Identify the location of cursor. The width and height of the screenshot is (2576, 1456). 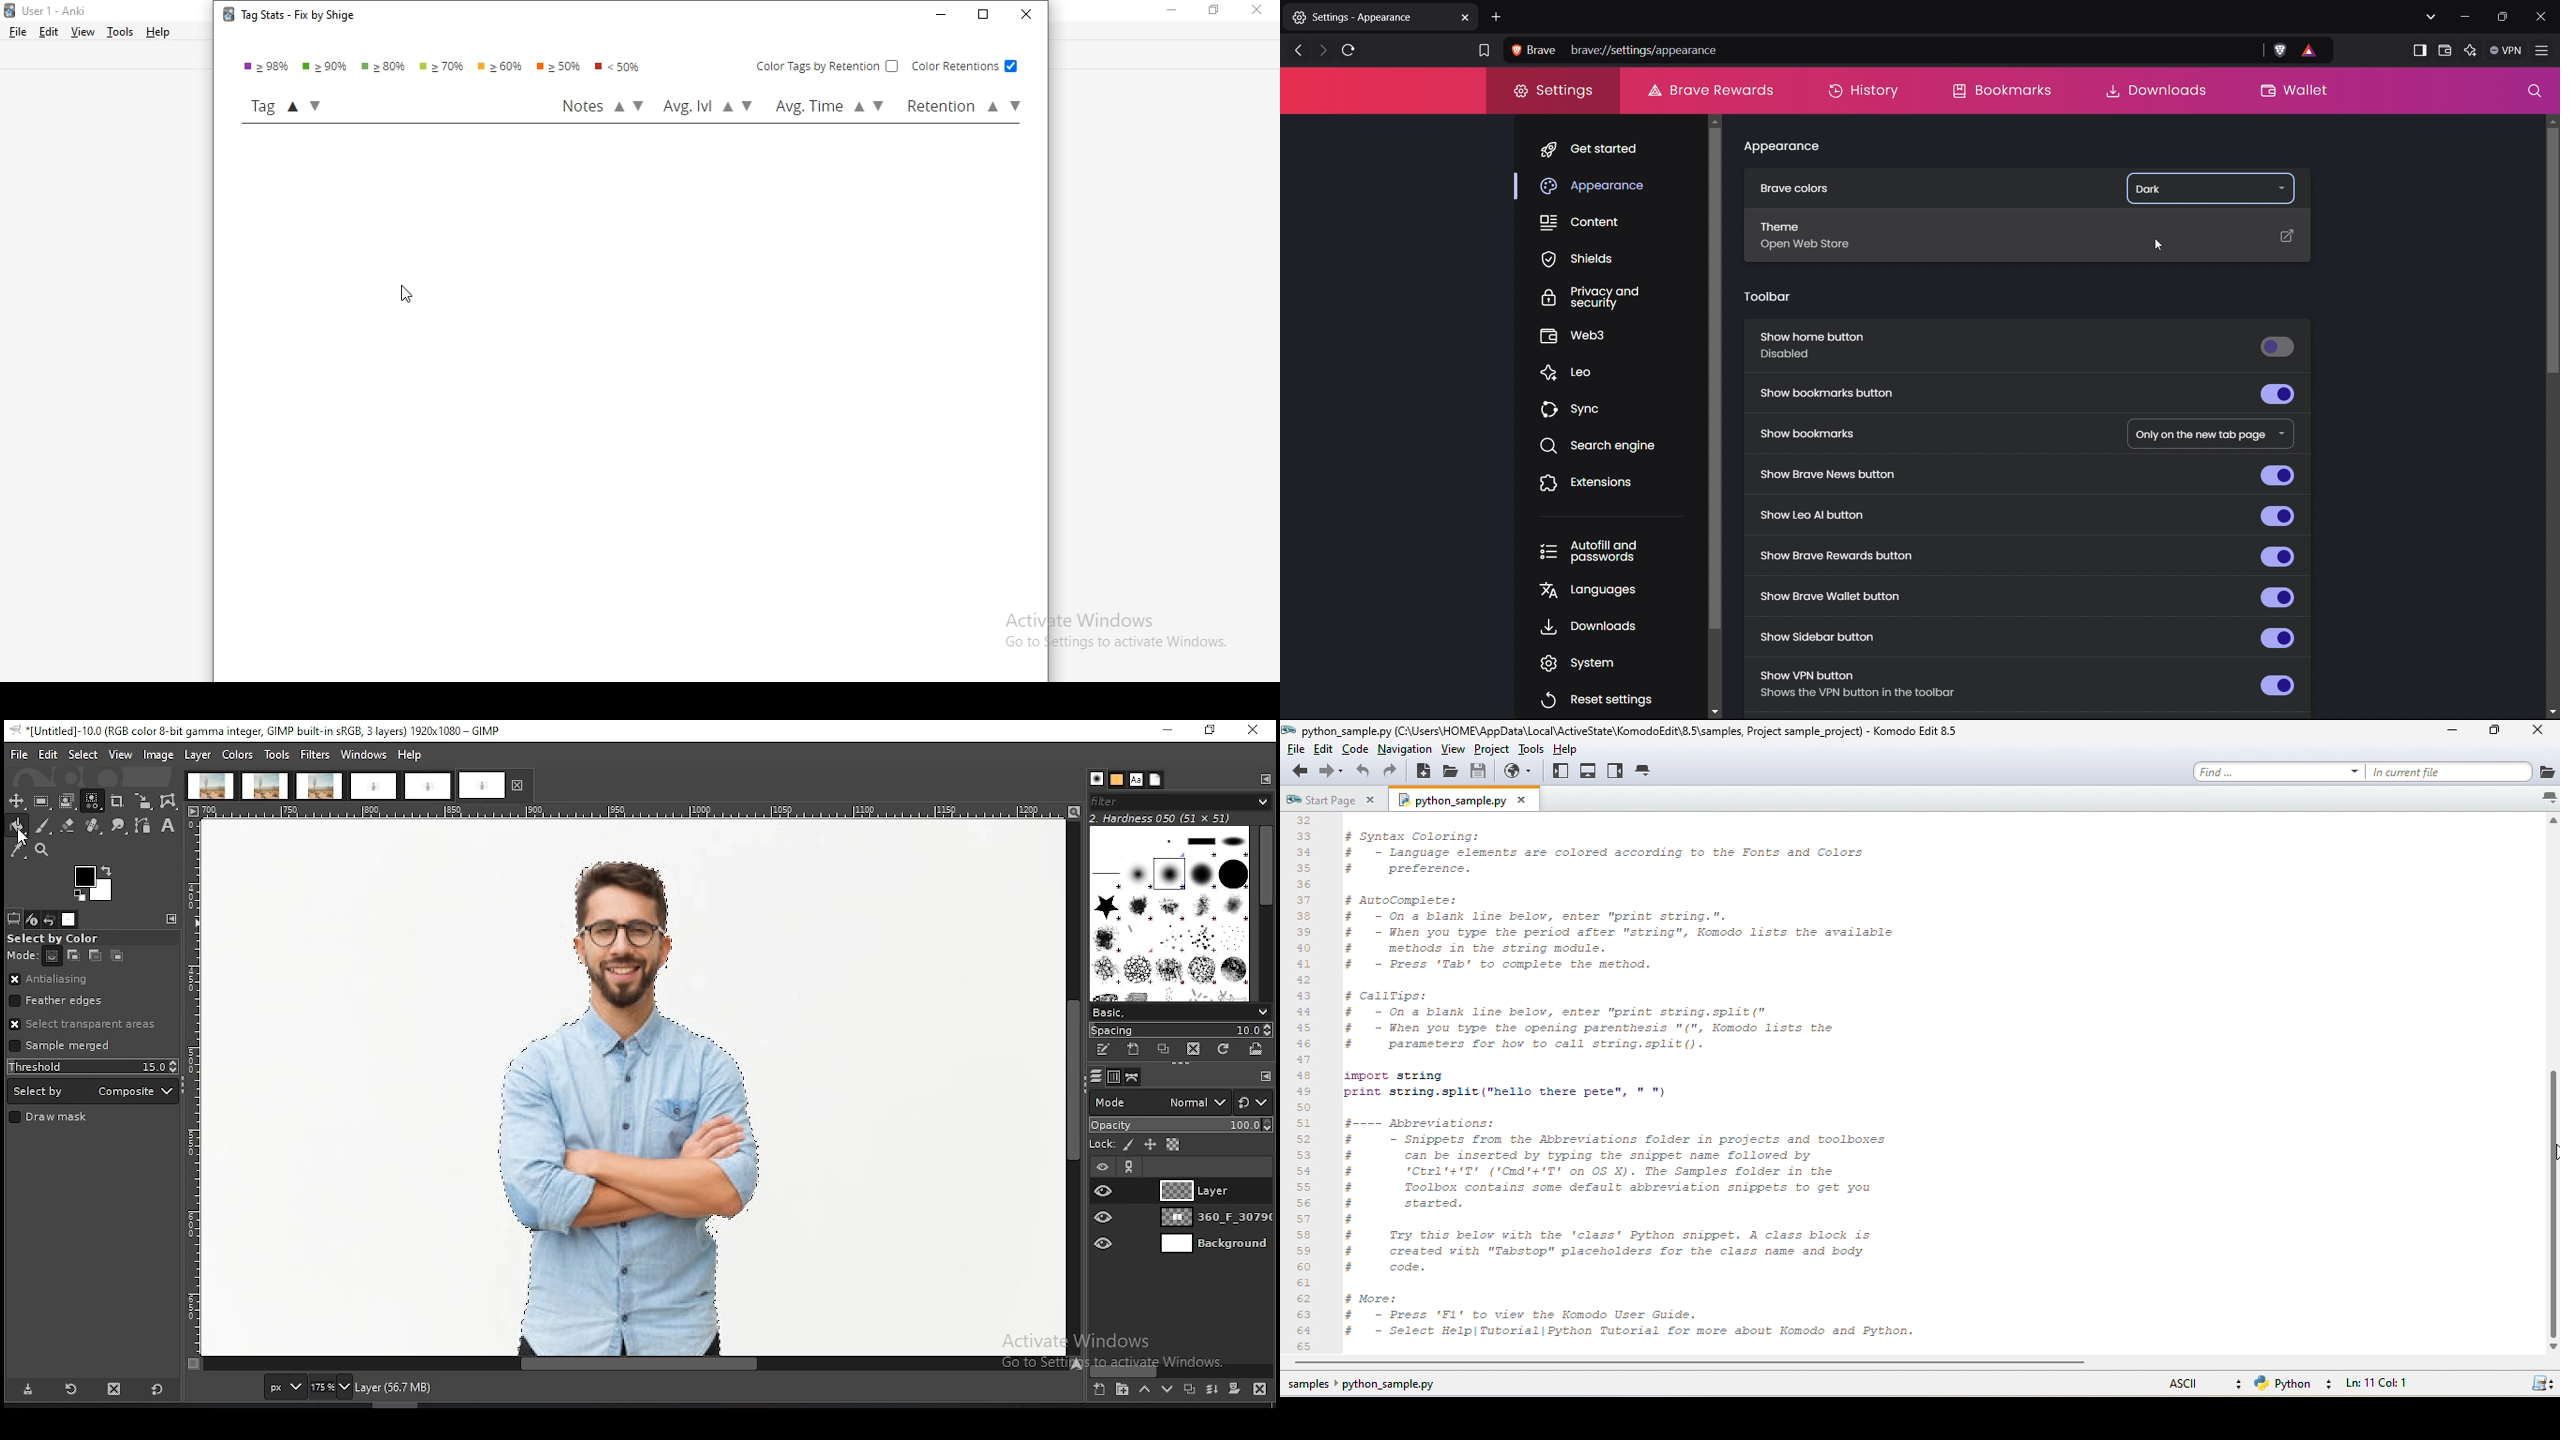
(2160, 242).